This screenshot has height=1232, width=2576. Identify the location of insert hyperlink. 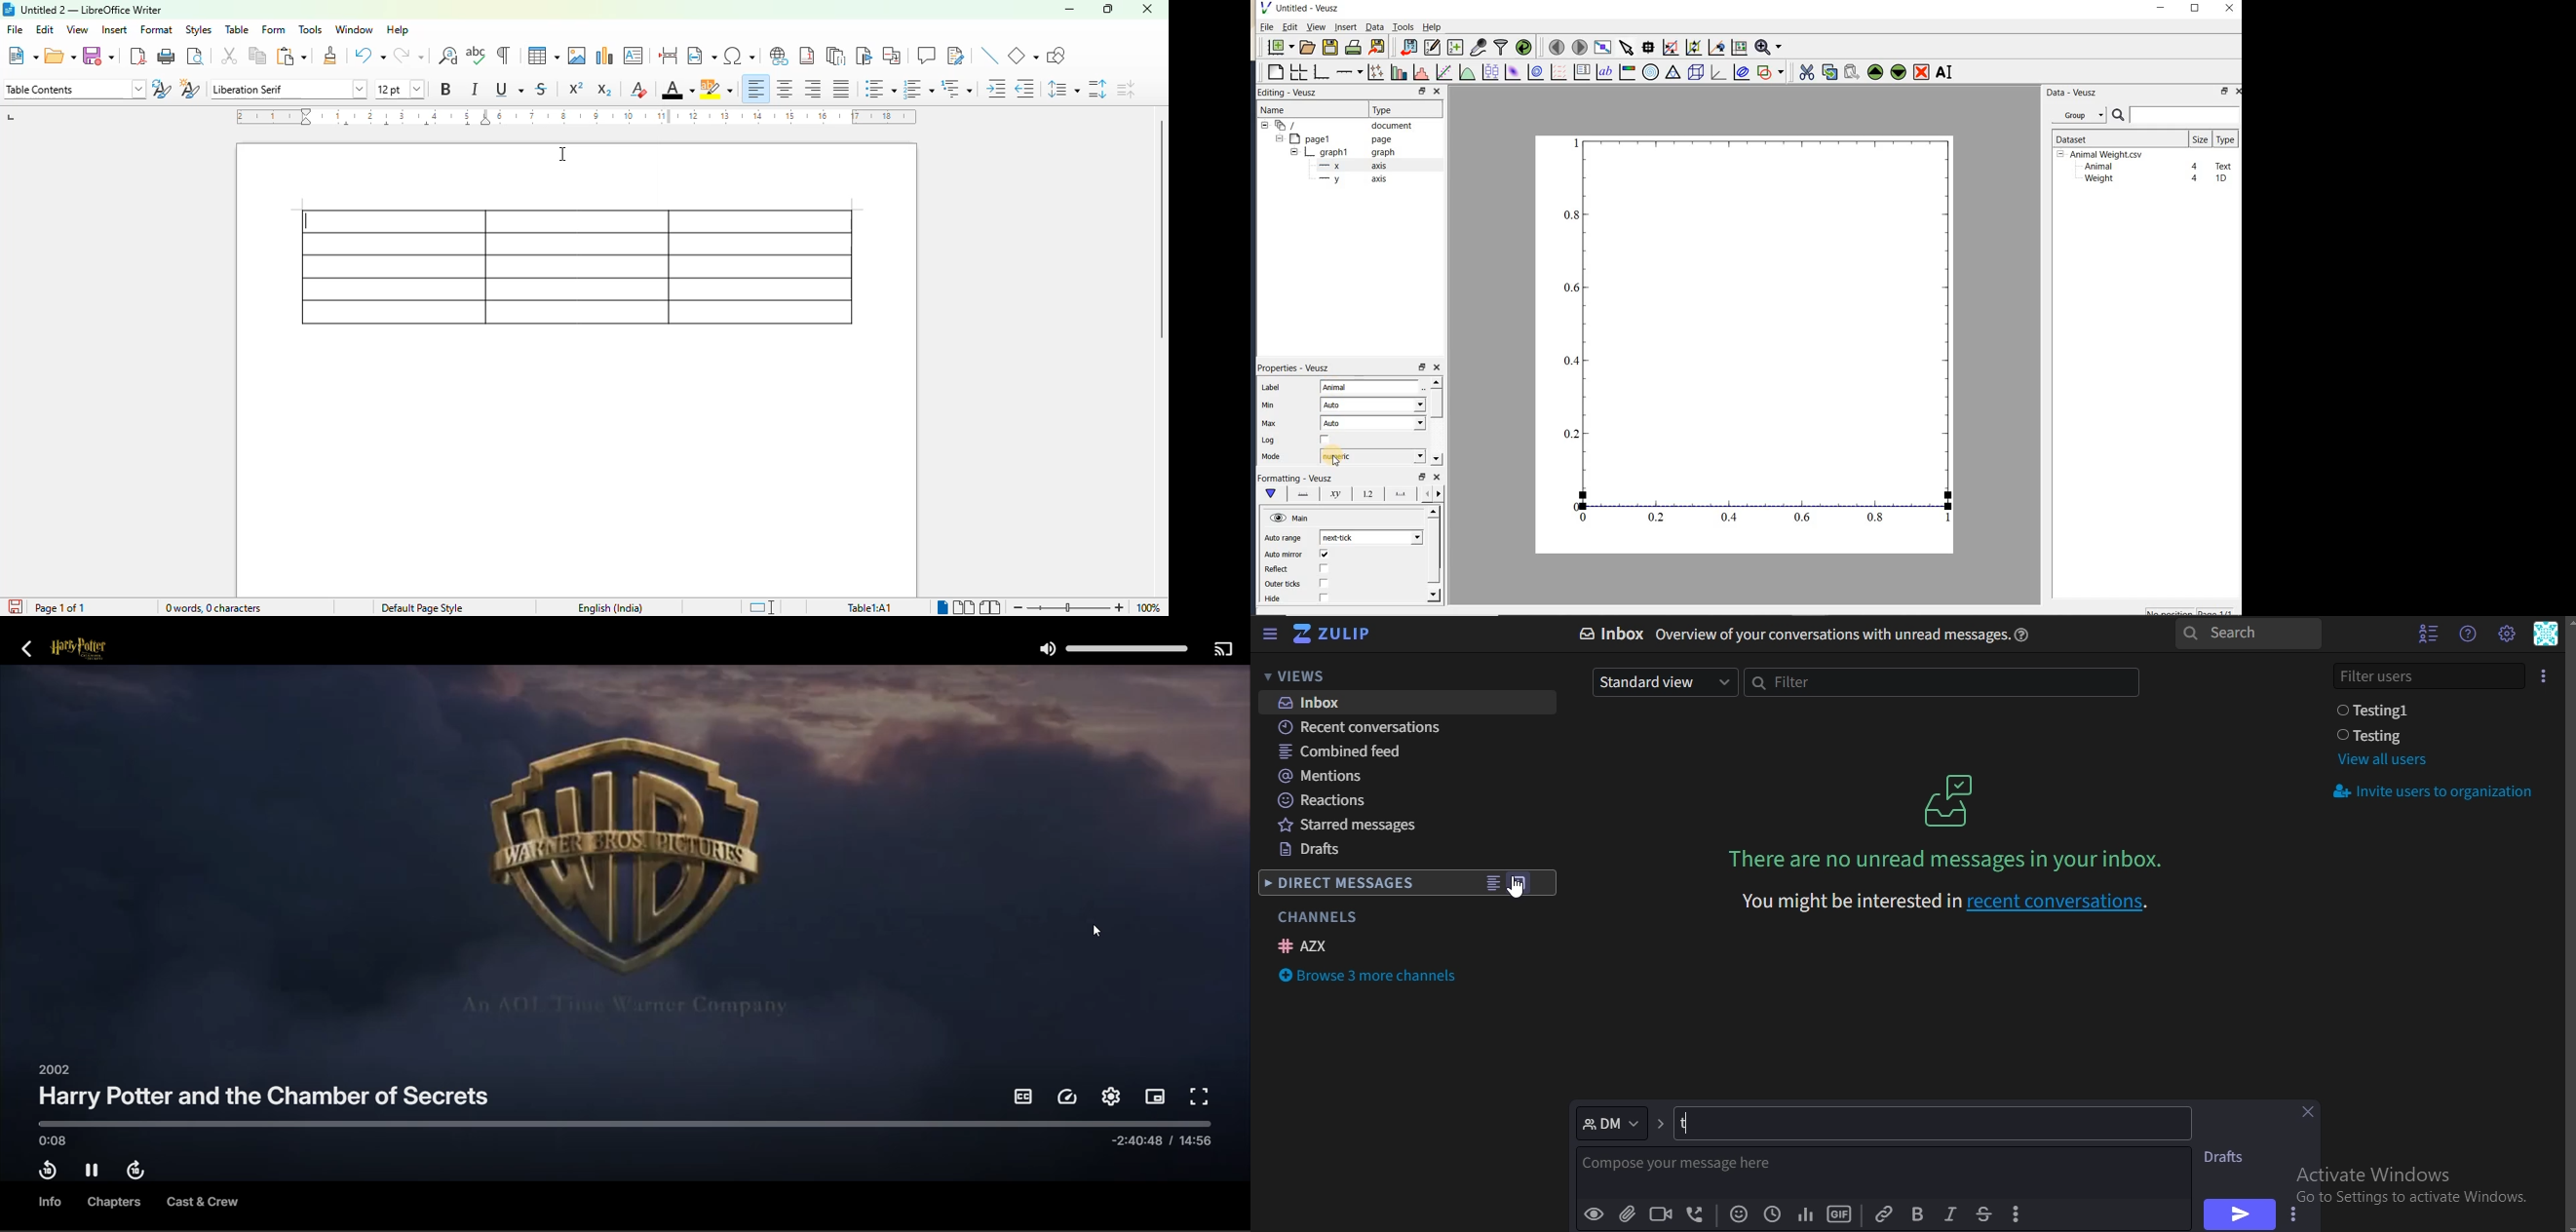
(779, 56).